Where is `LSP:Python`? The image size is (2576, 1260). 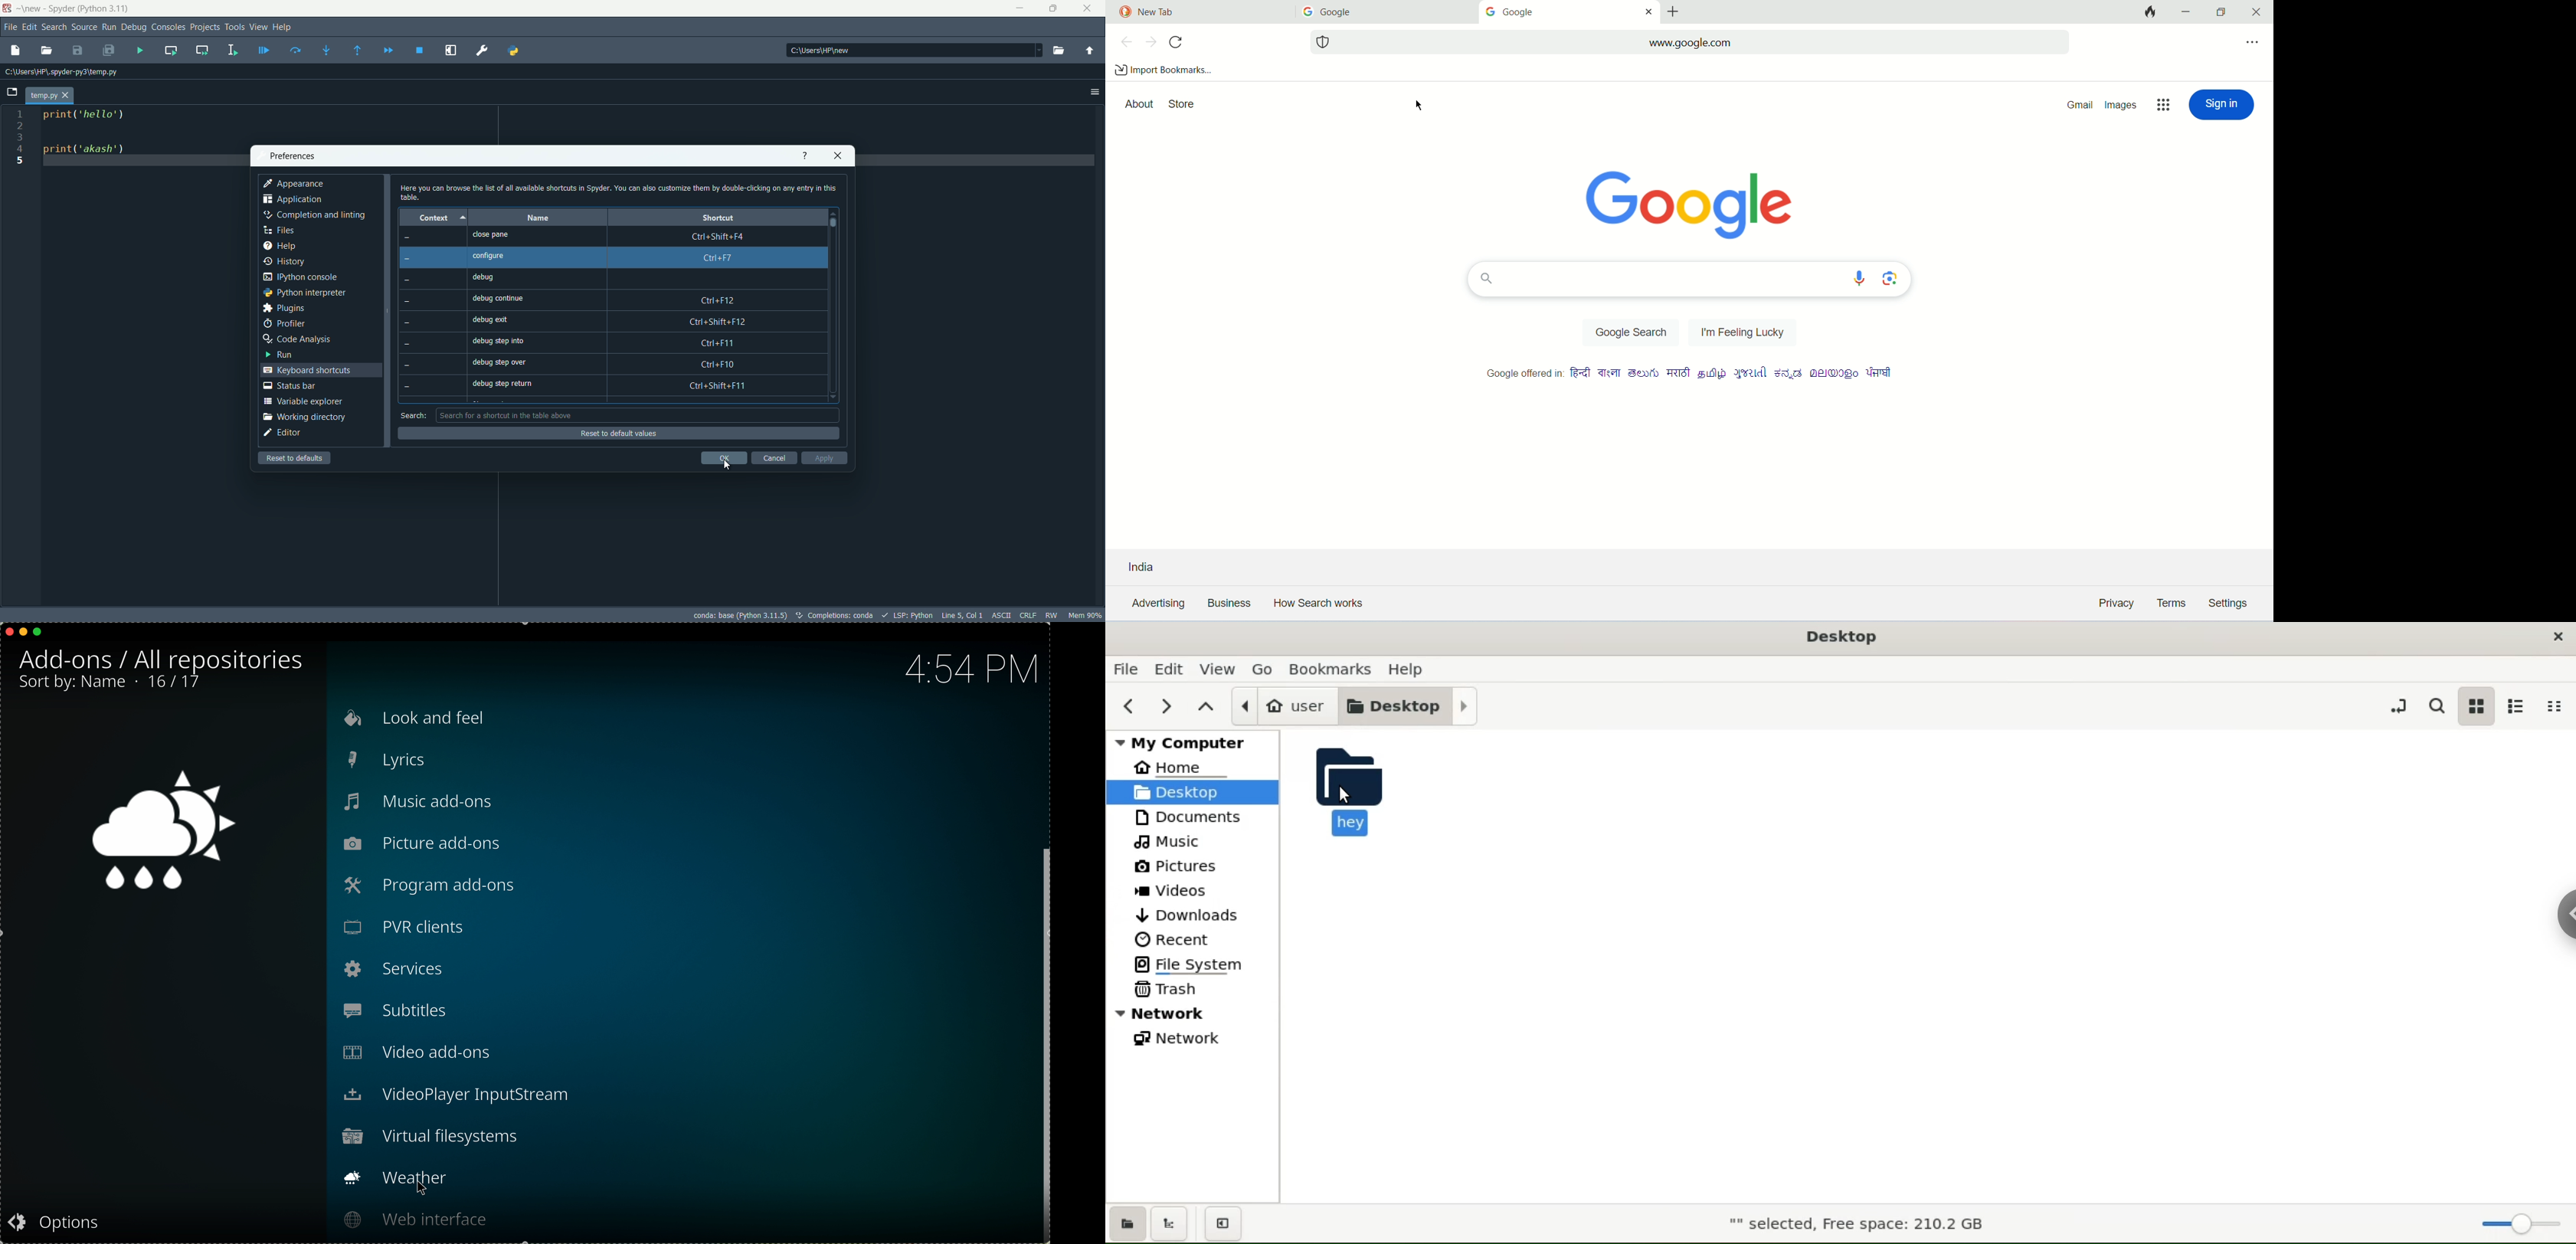
LSP:Python is located at coordinates (913, 616).